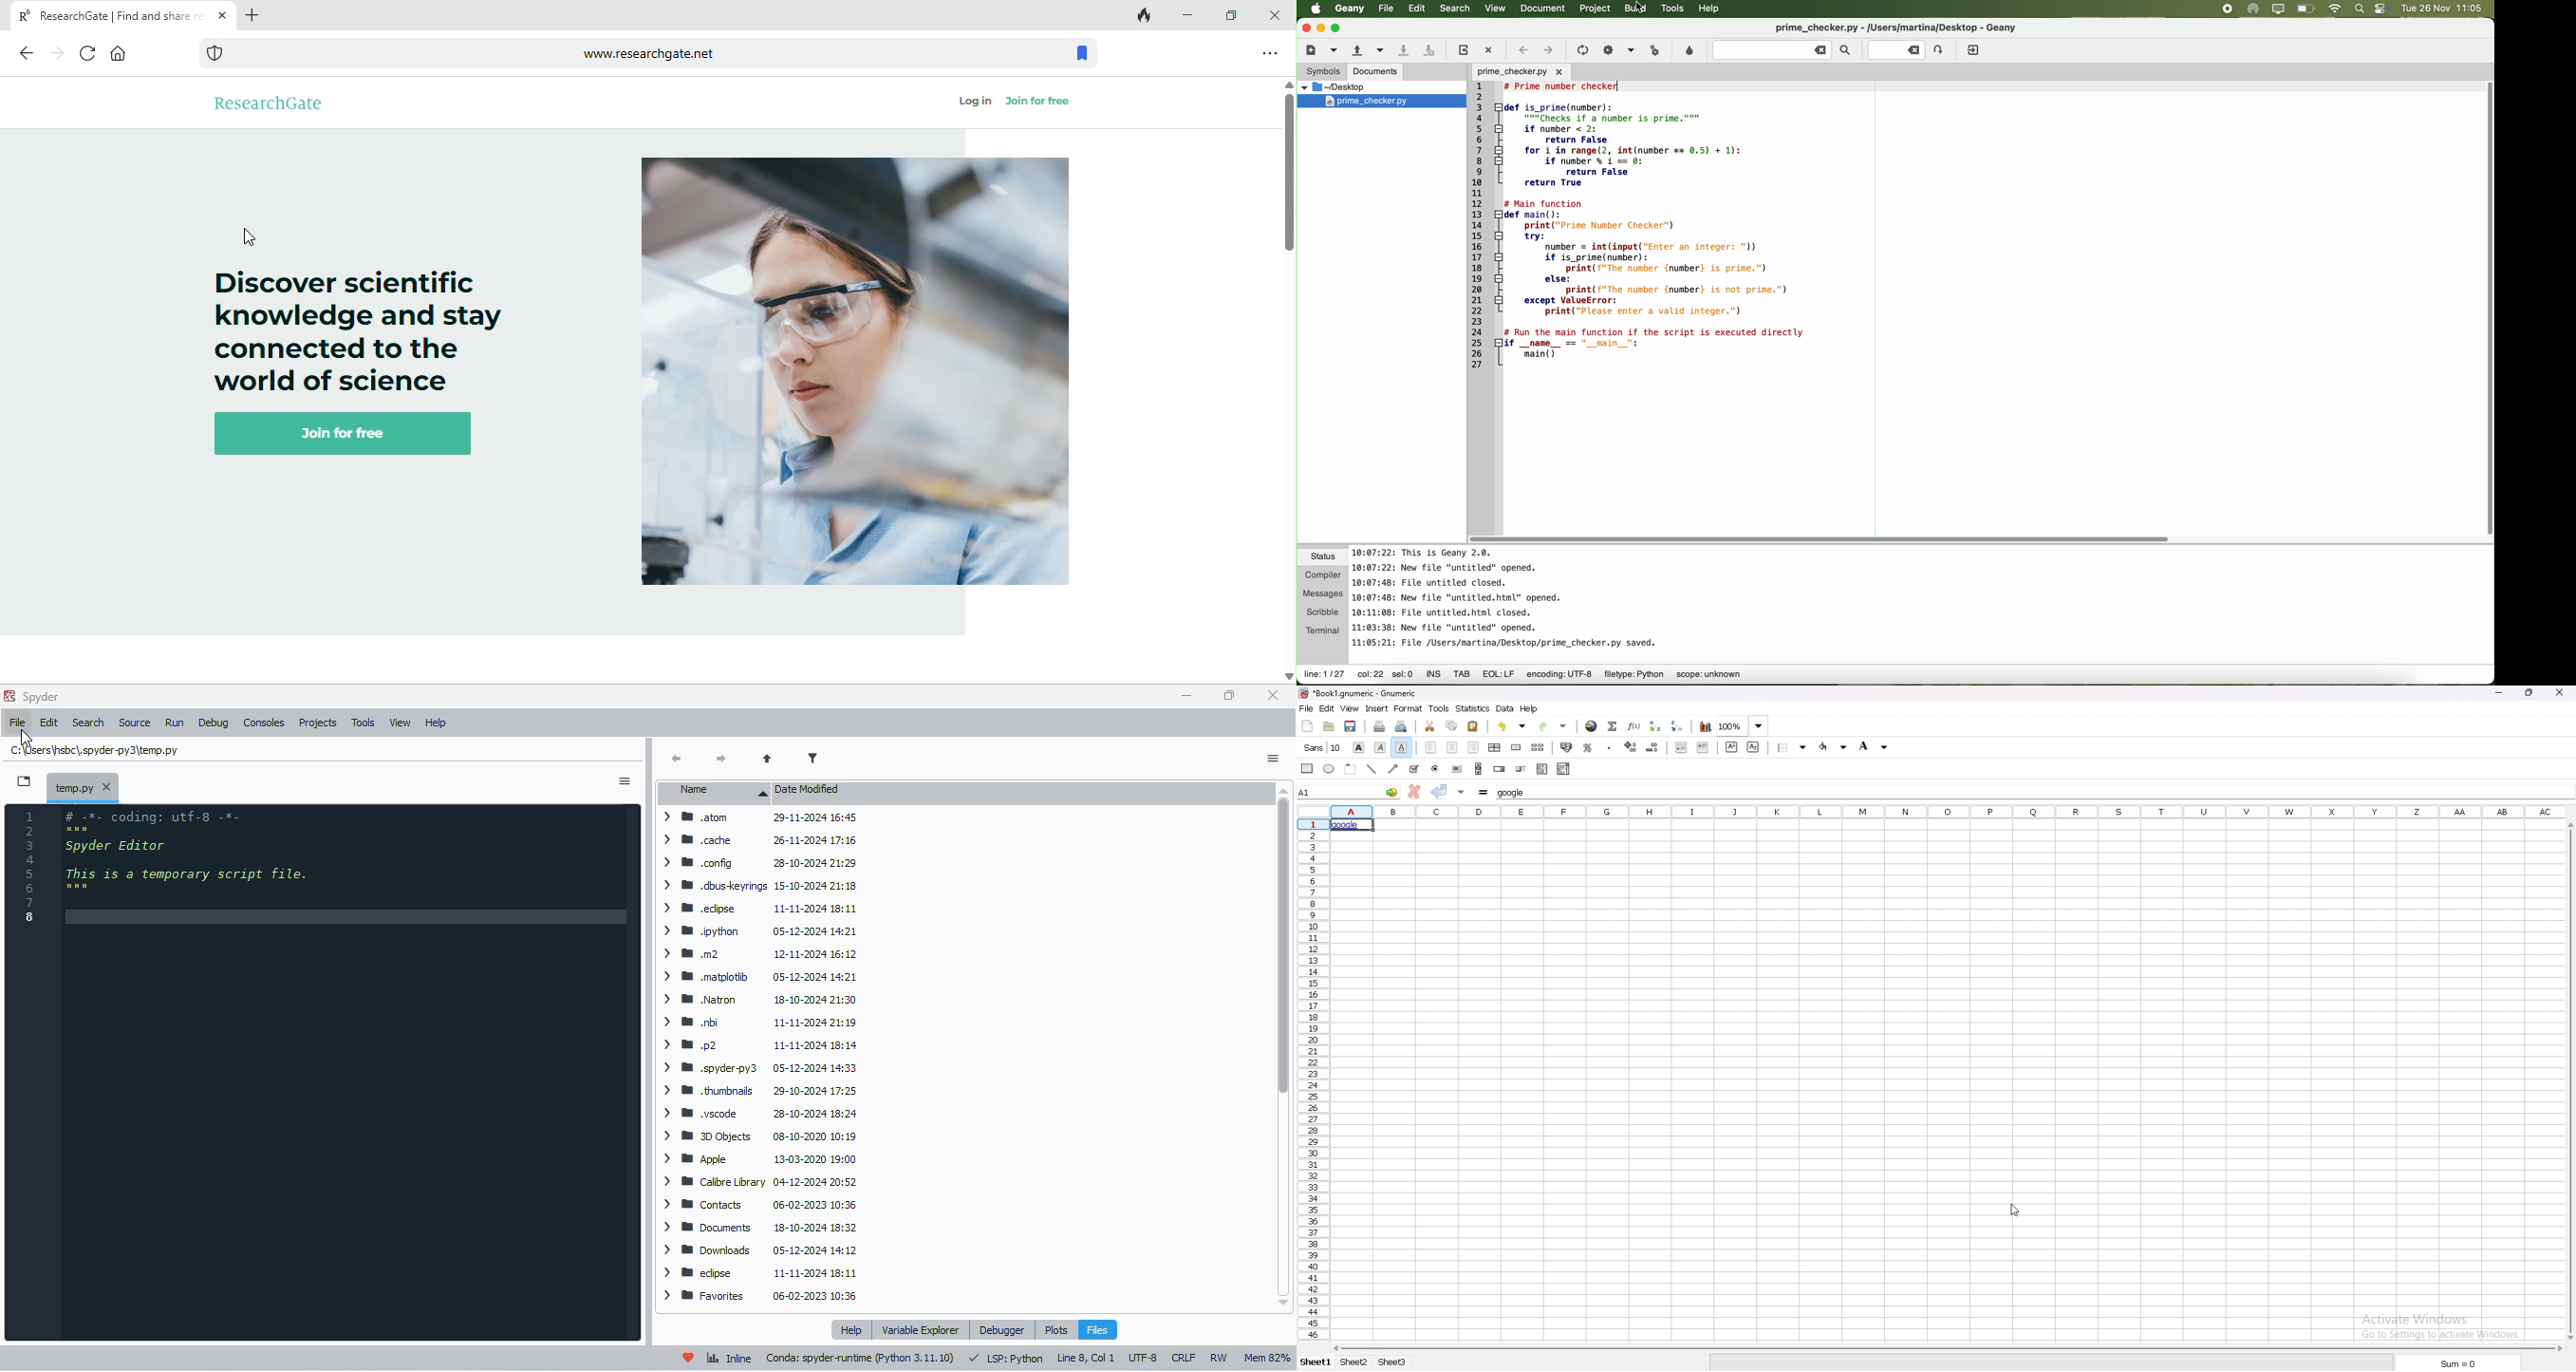  I want to click on LSP: python, so click(1007, 1359).